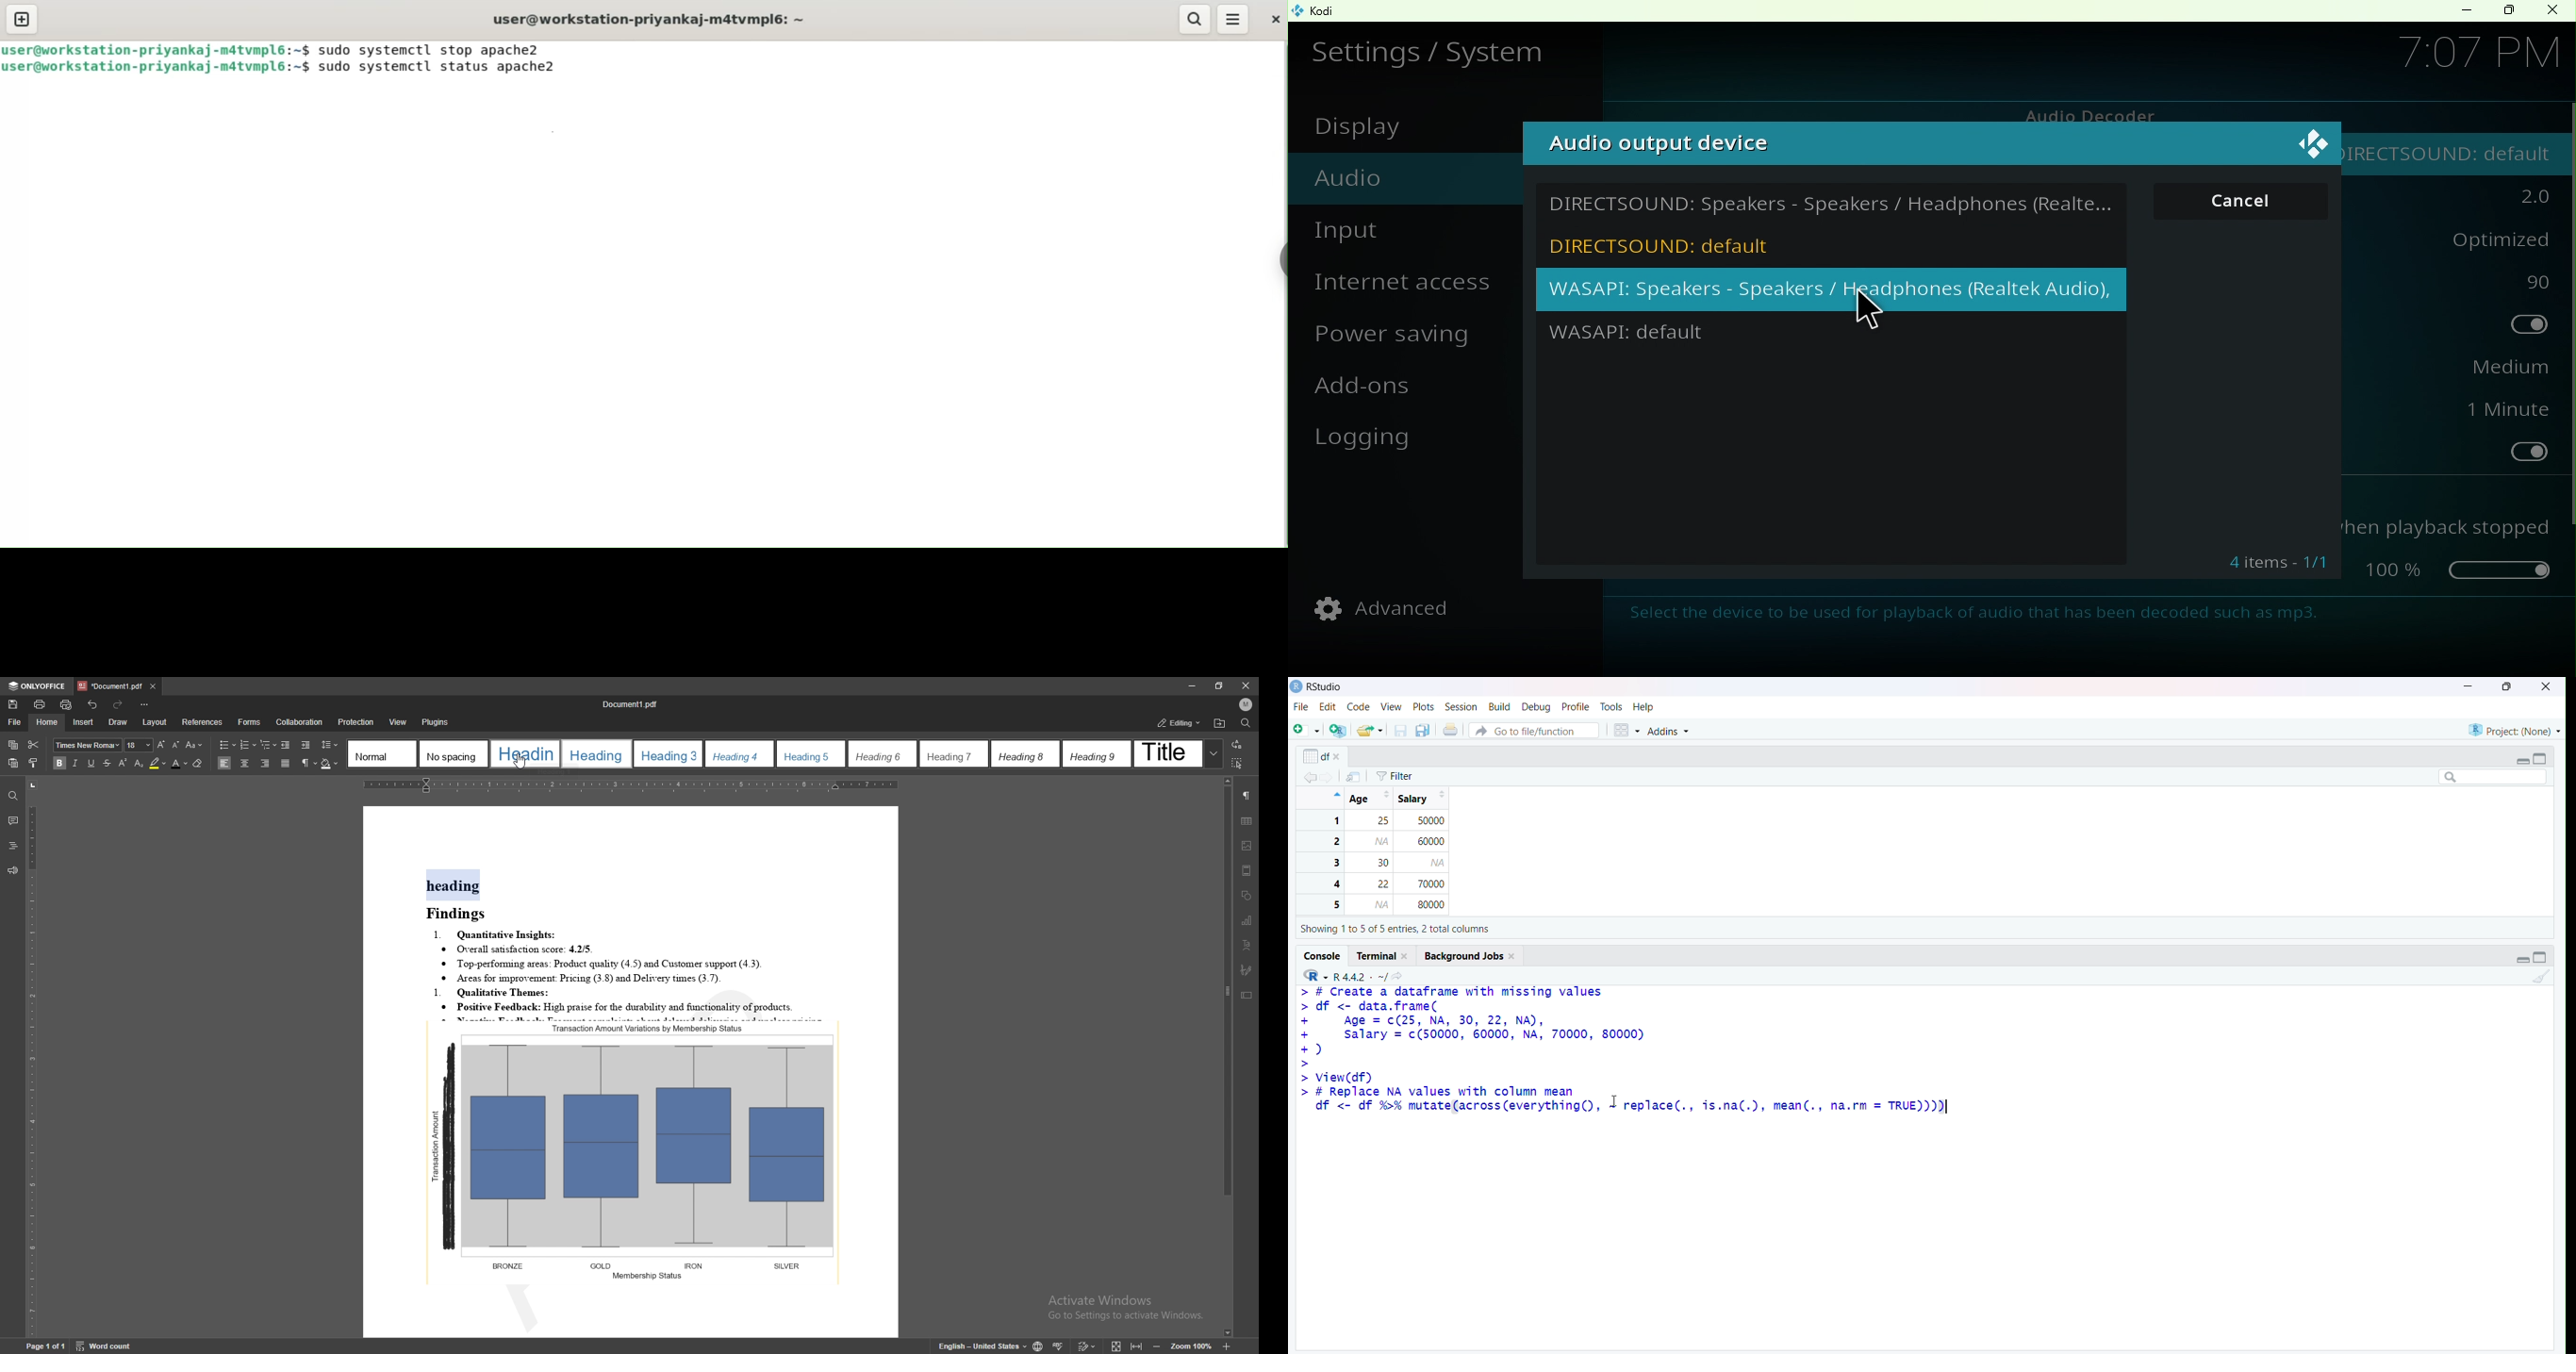 Image resolution: width=2576 pixels, height=1372 pixels. What do you see at coordinates (1323, 956) in the screenshot?
I see `Console` at bounding box center [1323, 956].